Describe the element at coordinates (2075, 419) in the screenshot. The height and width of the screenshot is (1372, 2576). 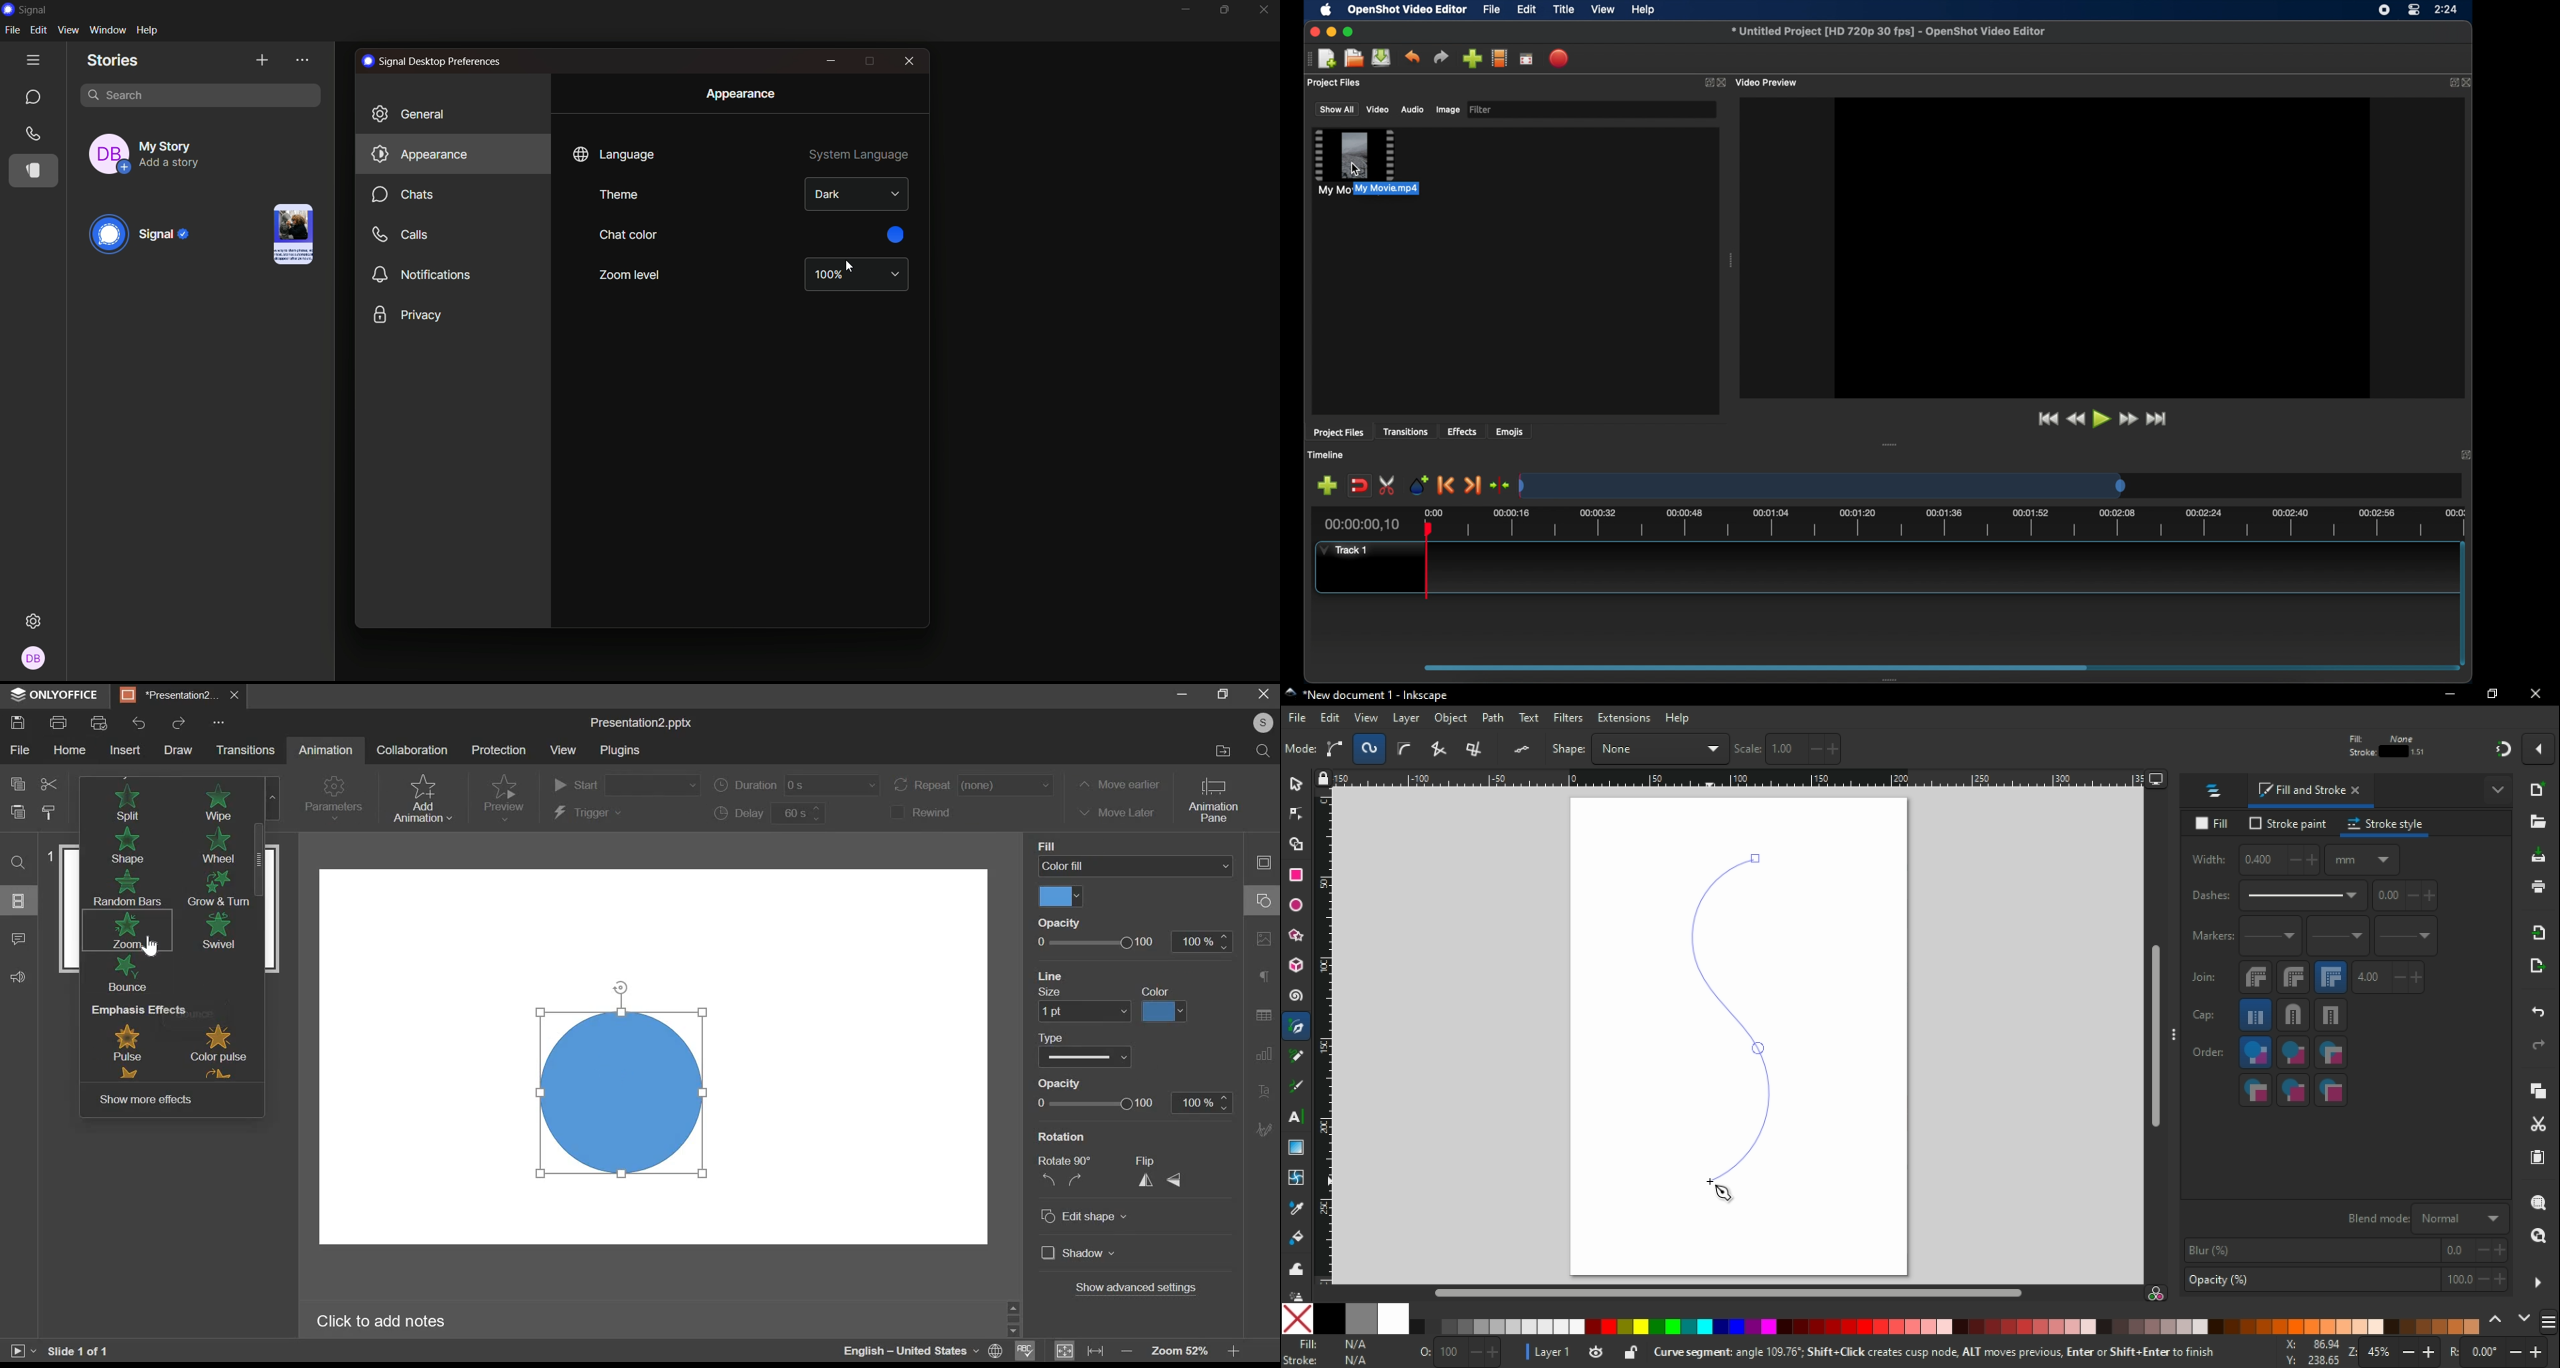
I see `rewind` at that location.